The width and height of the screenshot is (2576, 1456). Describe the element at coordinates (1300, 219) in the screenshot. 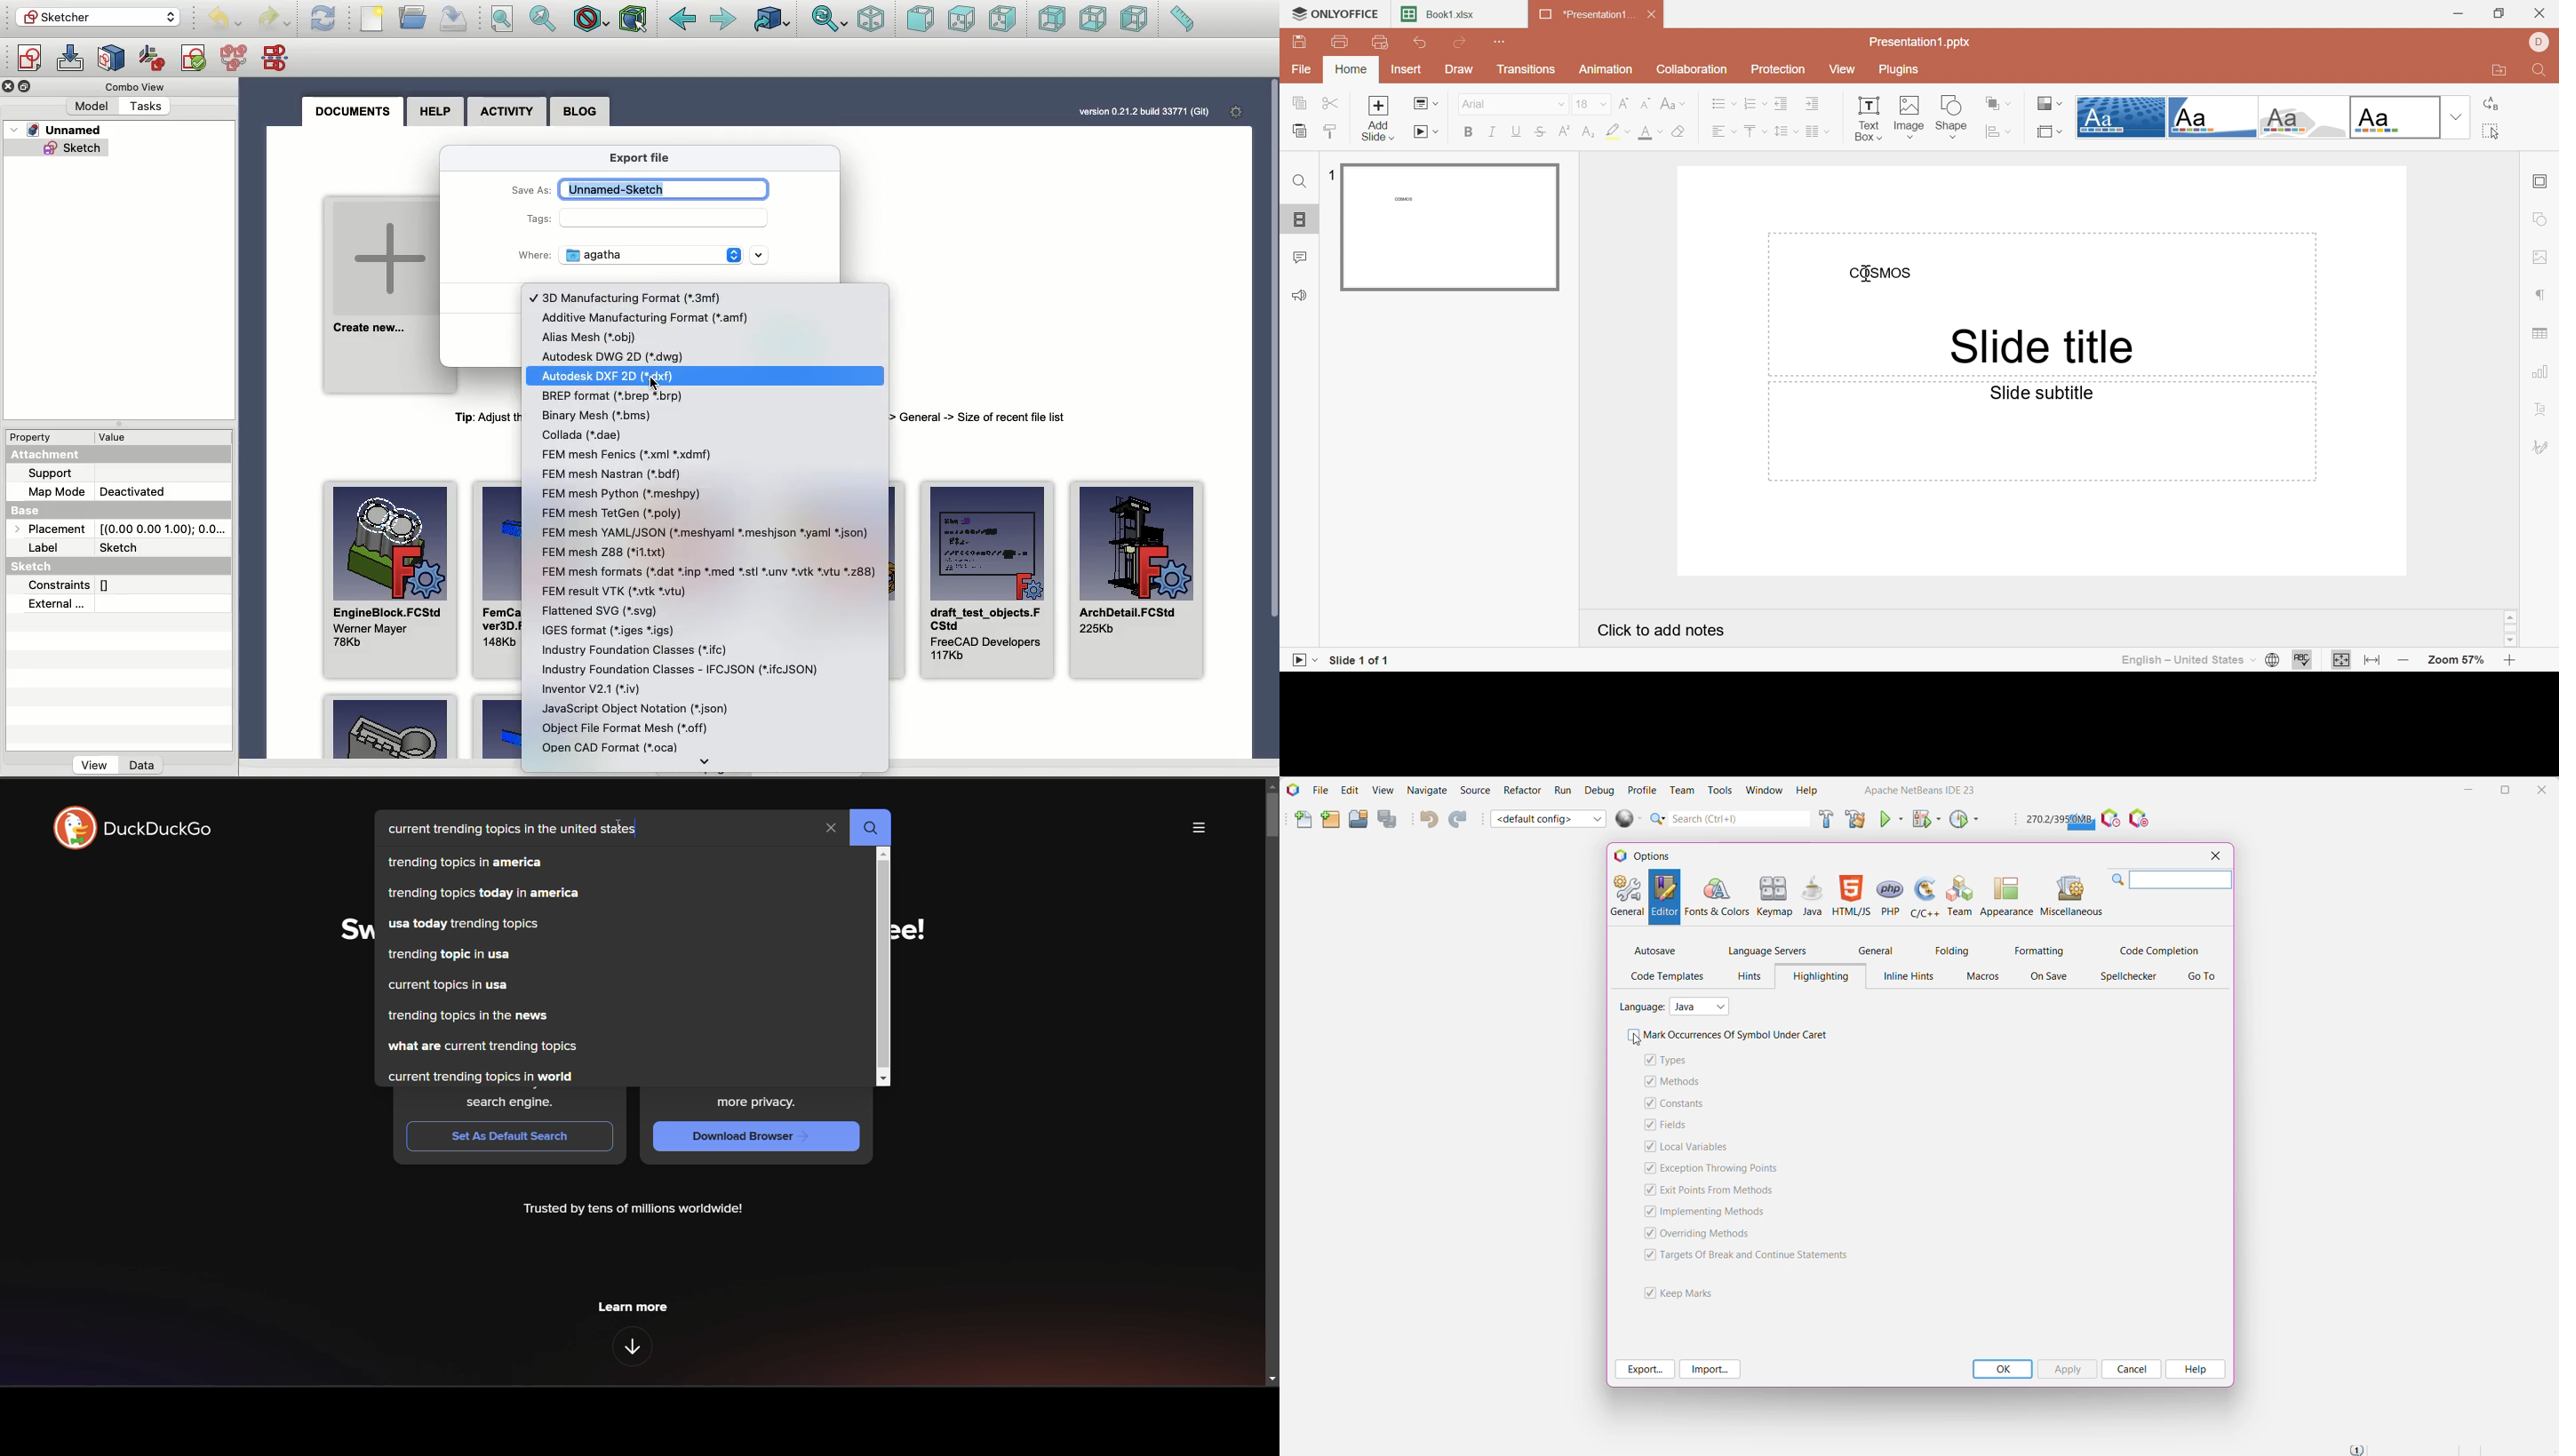

I see `Slides` at that location.